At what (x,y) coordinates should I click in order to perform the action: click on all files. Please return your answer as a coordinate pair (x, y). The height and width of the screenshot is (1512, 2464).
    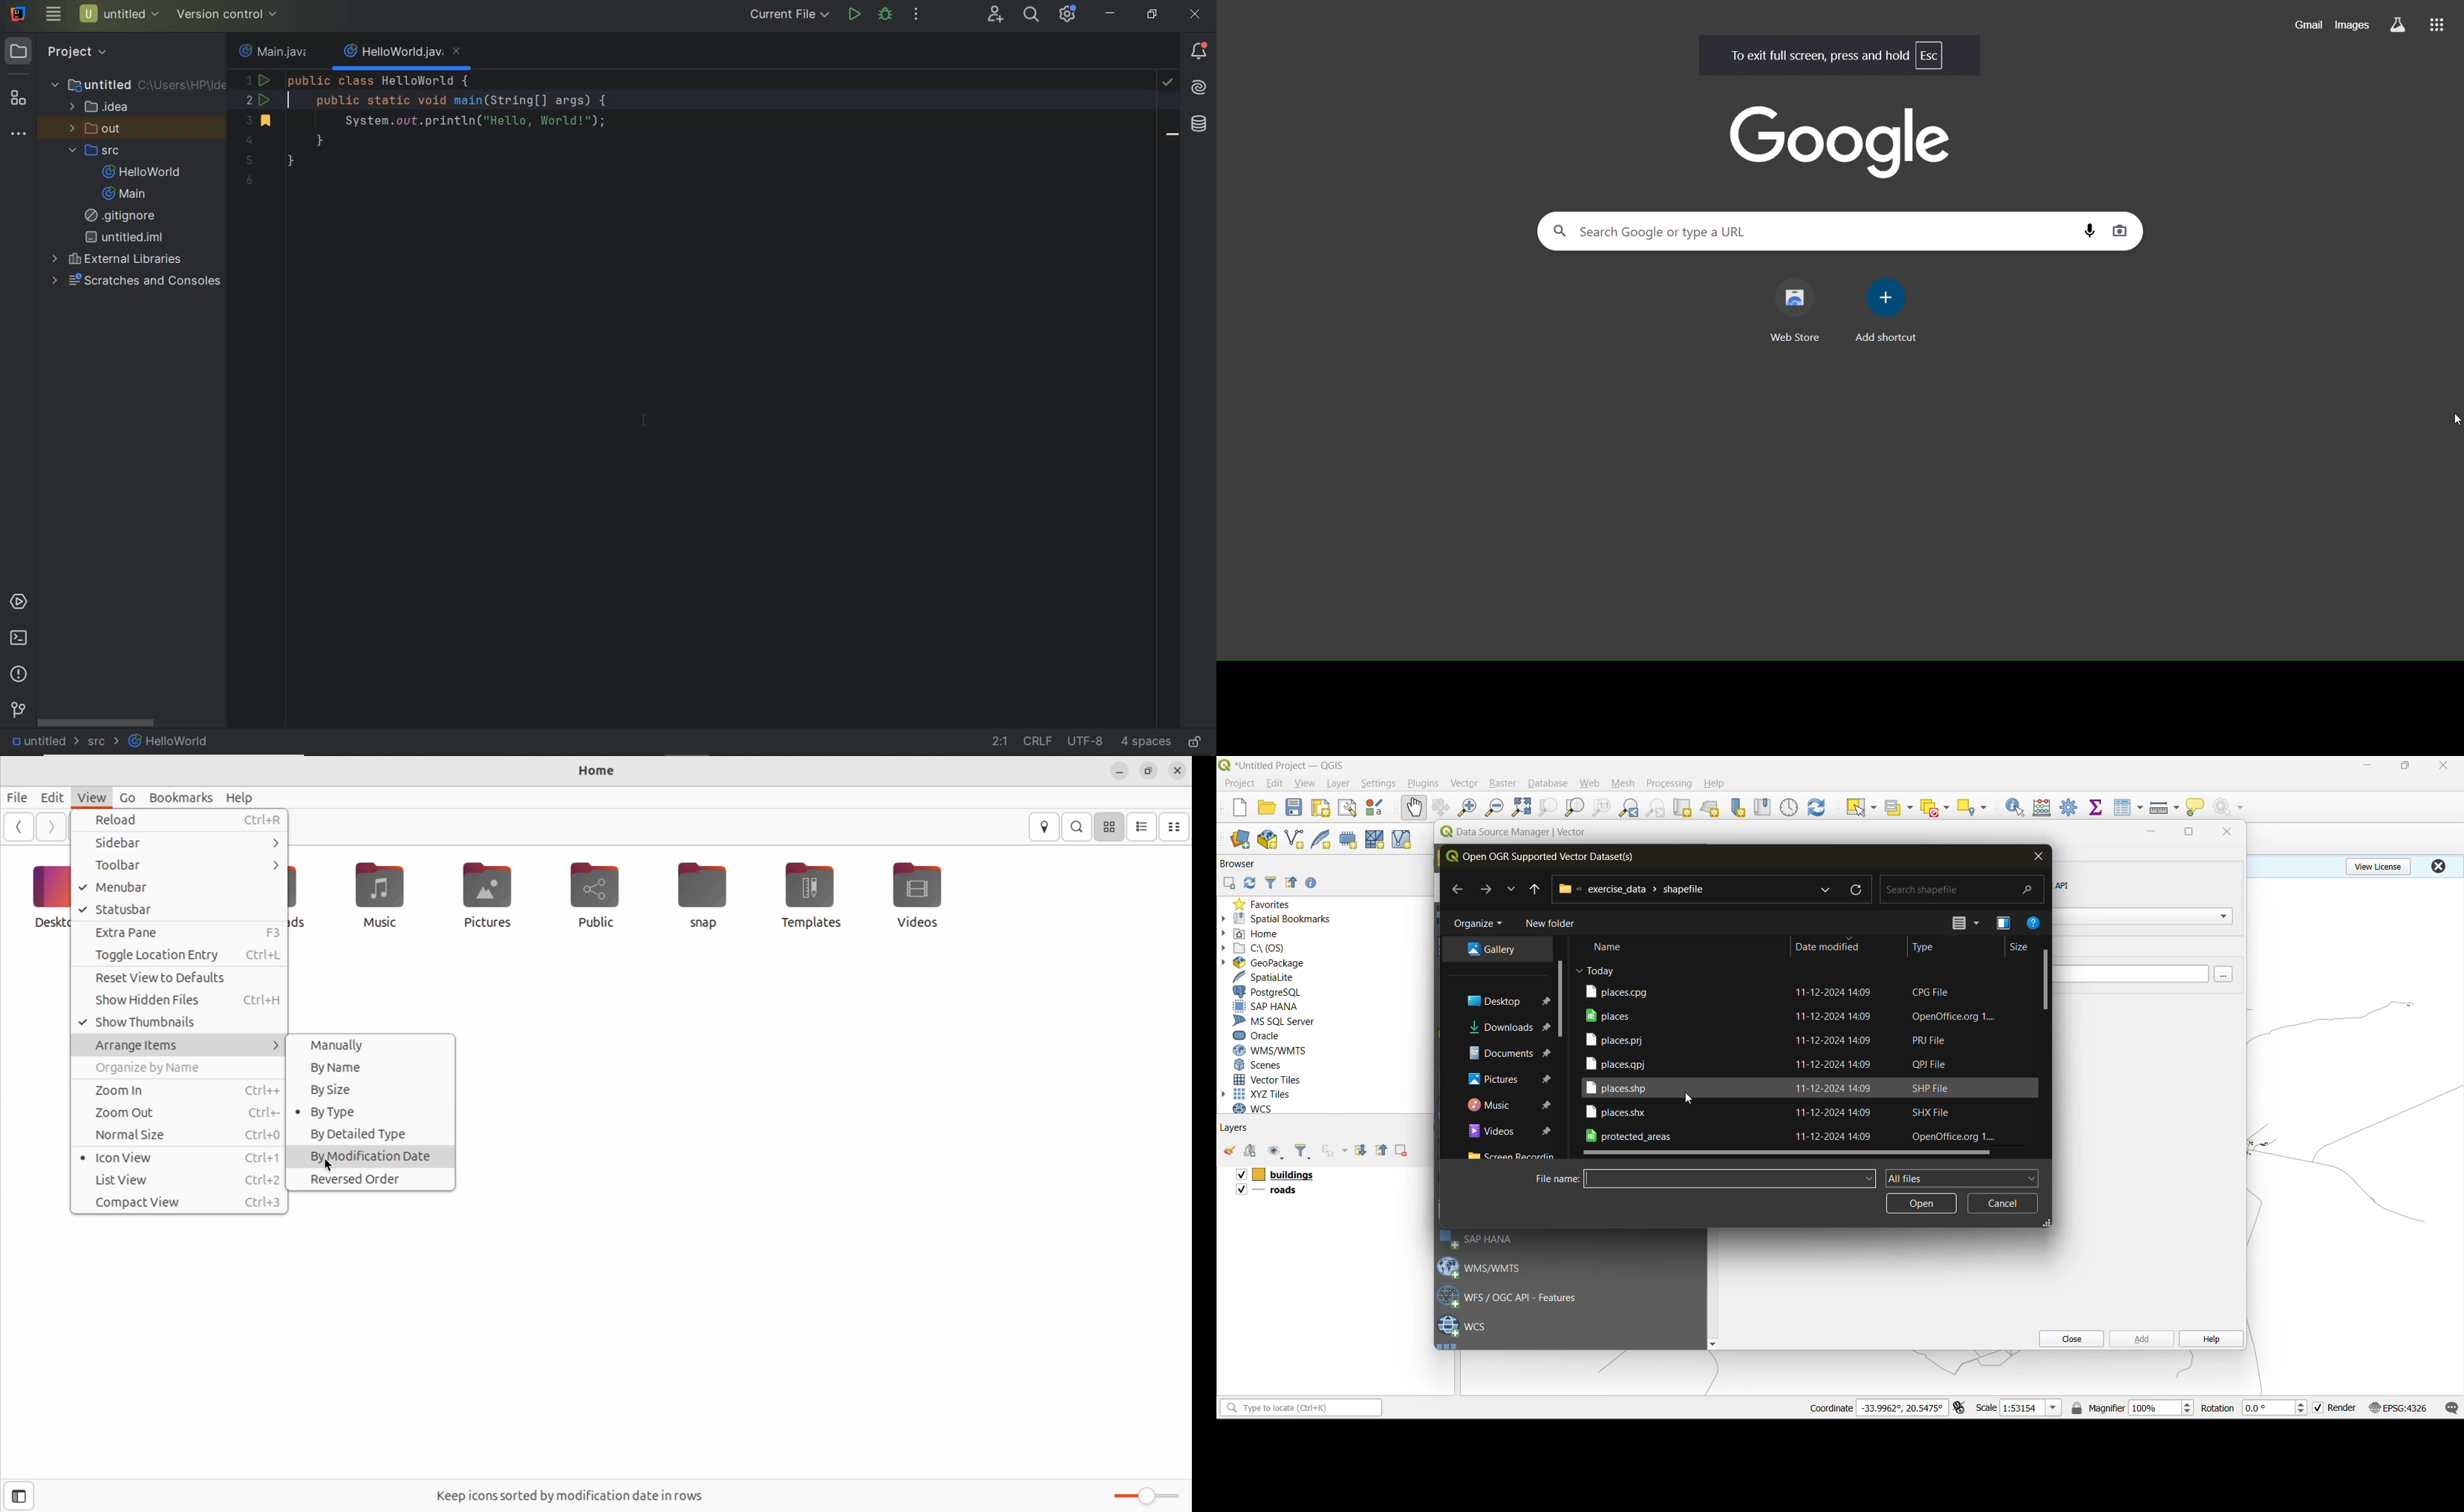
    Looking at the image, I should click on (1960, 1177).